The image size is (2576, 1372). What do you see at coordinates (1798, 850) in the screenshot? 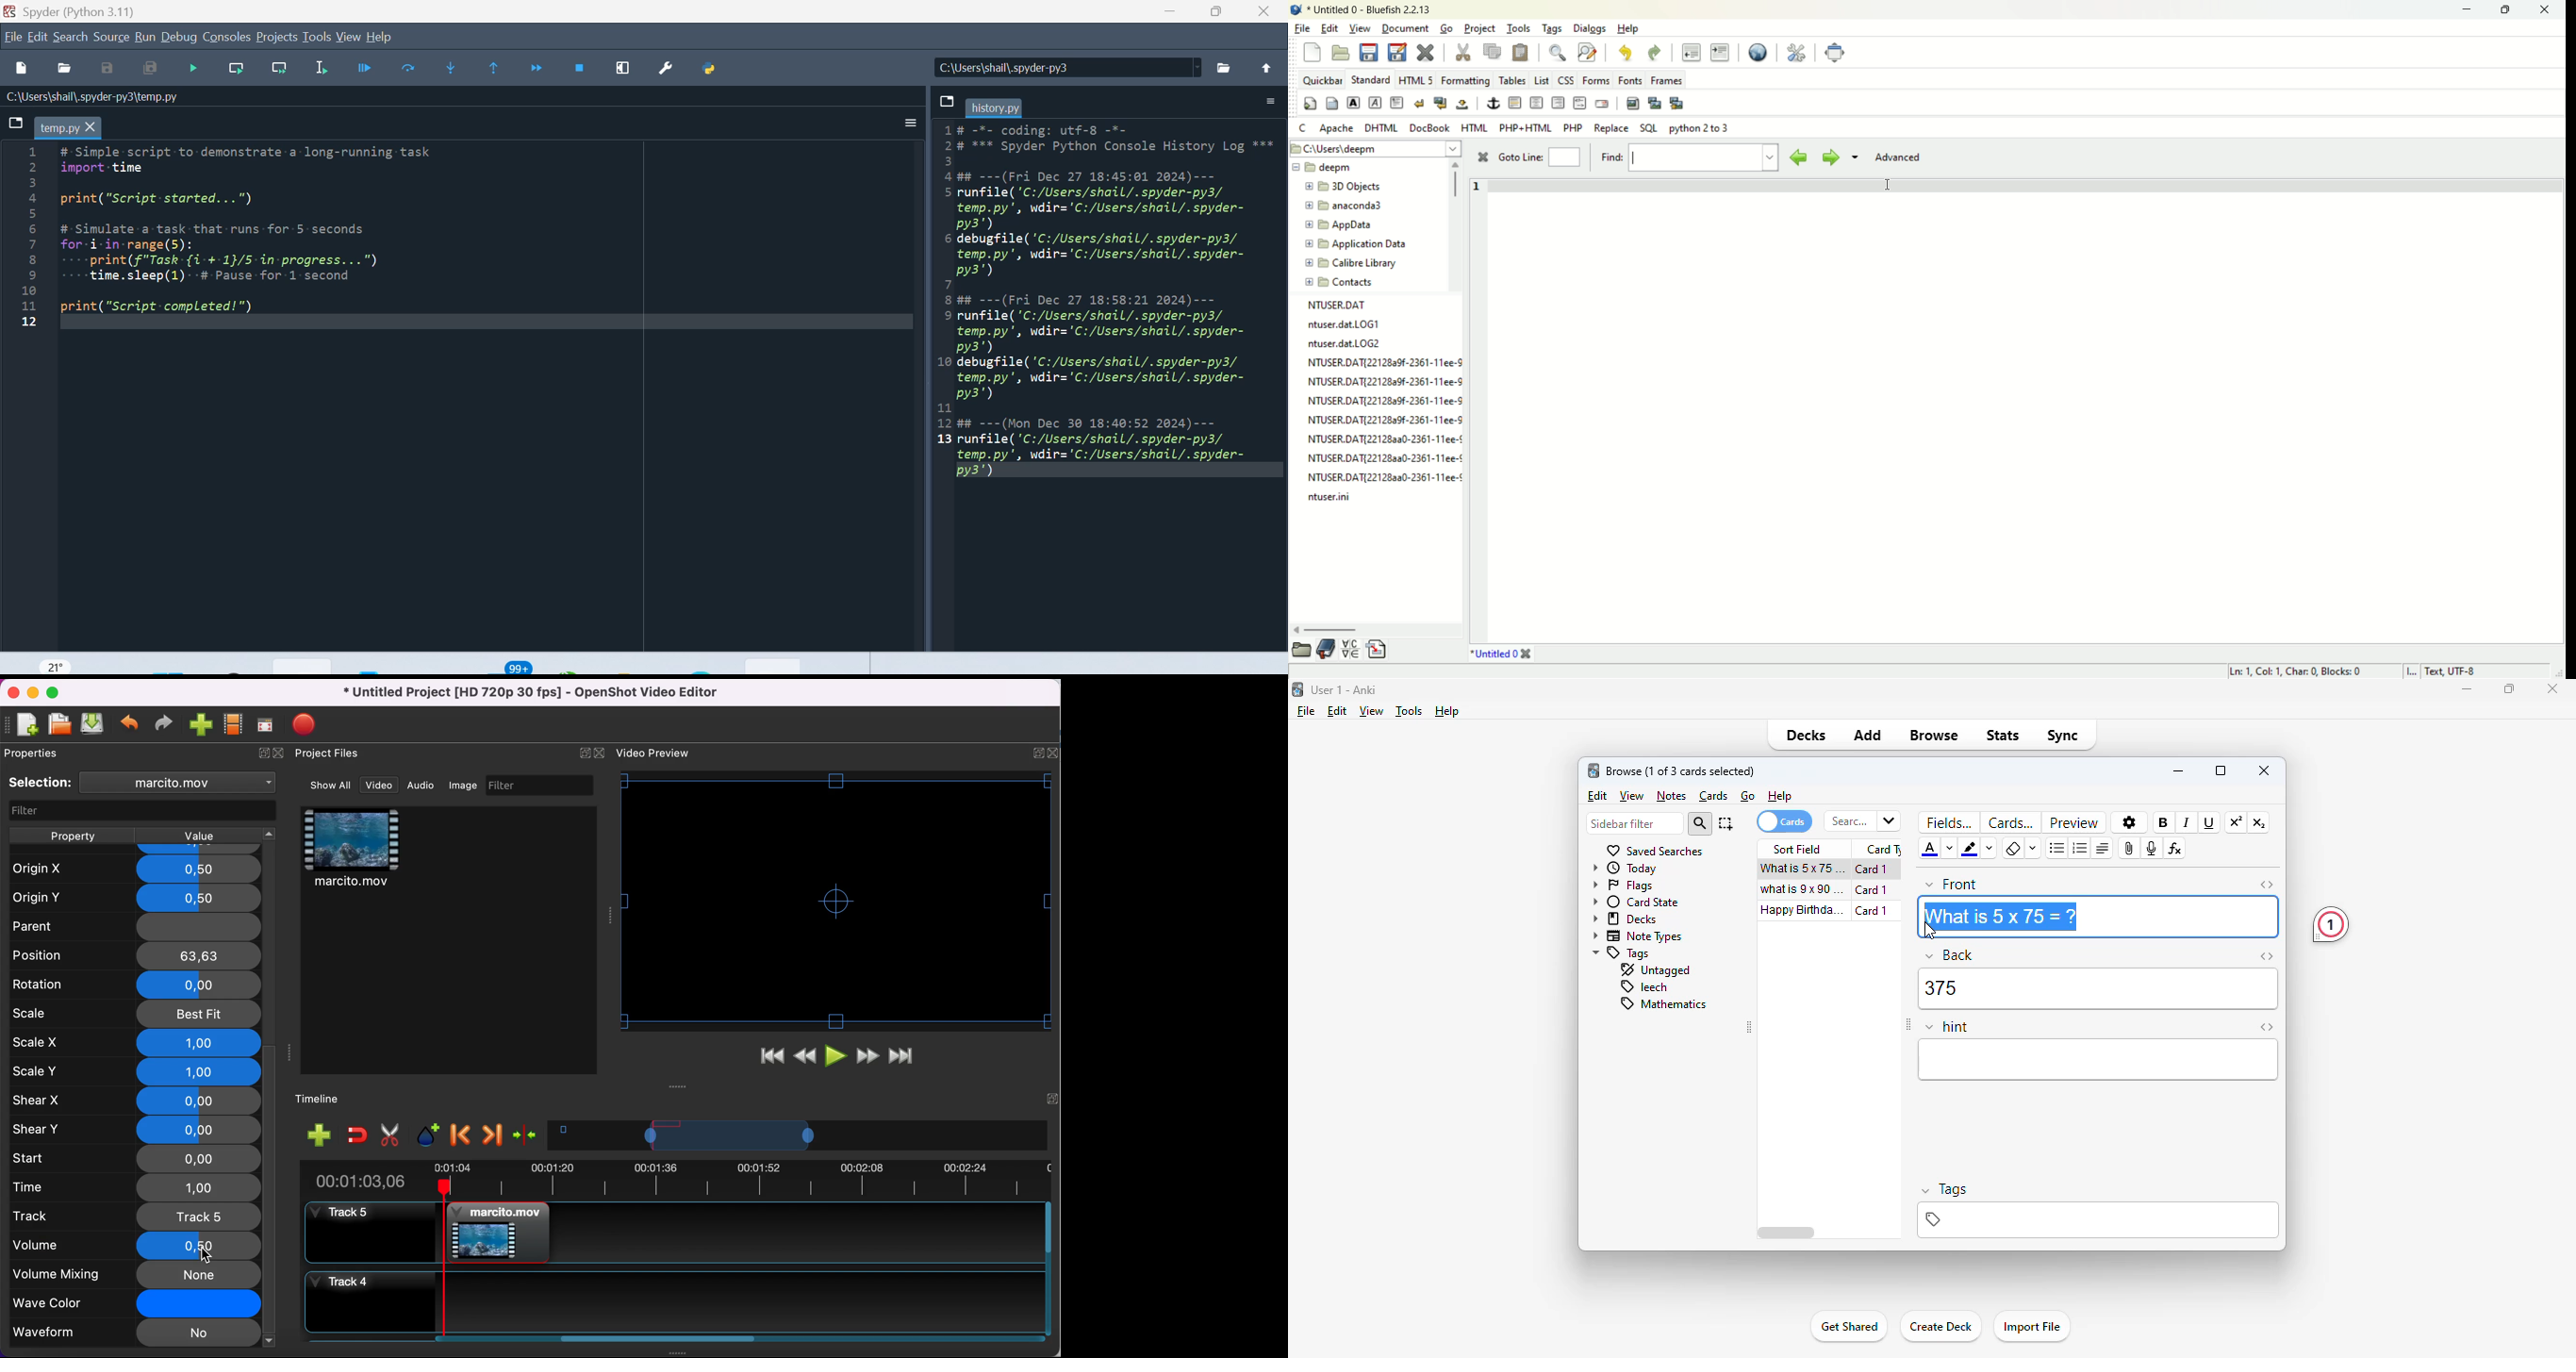
I see `sort field` at bounding box center [1798, 850].